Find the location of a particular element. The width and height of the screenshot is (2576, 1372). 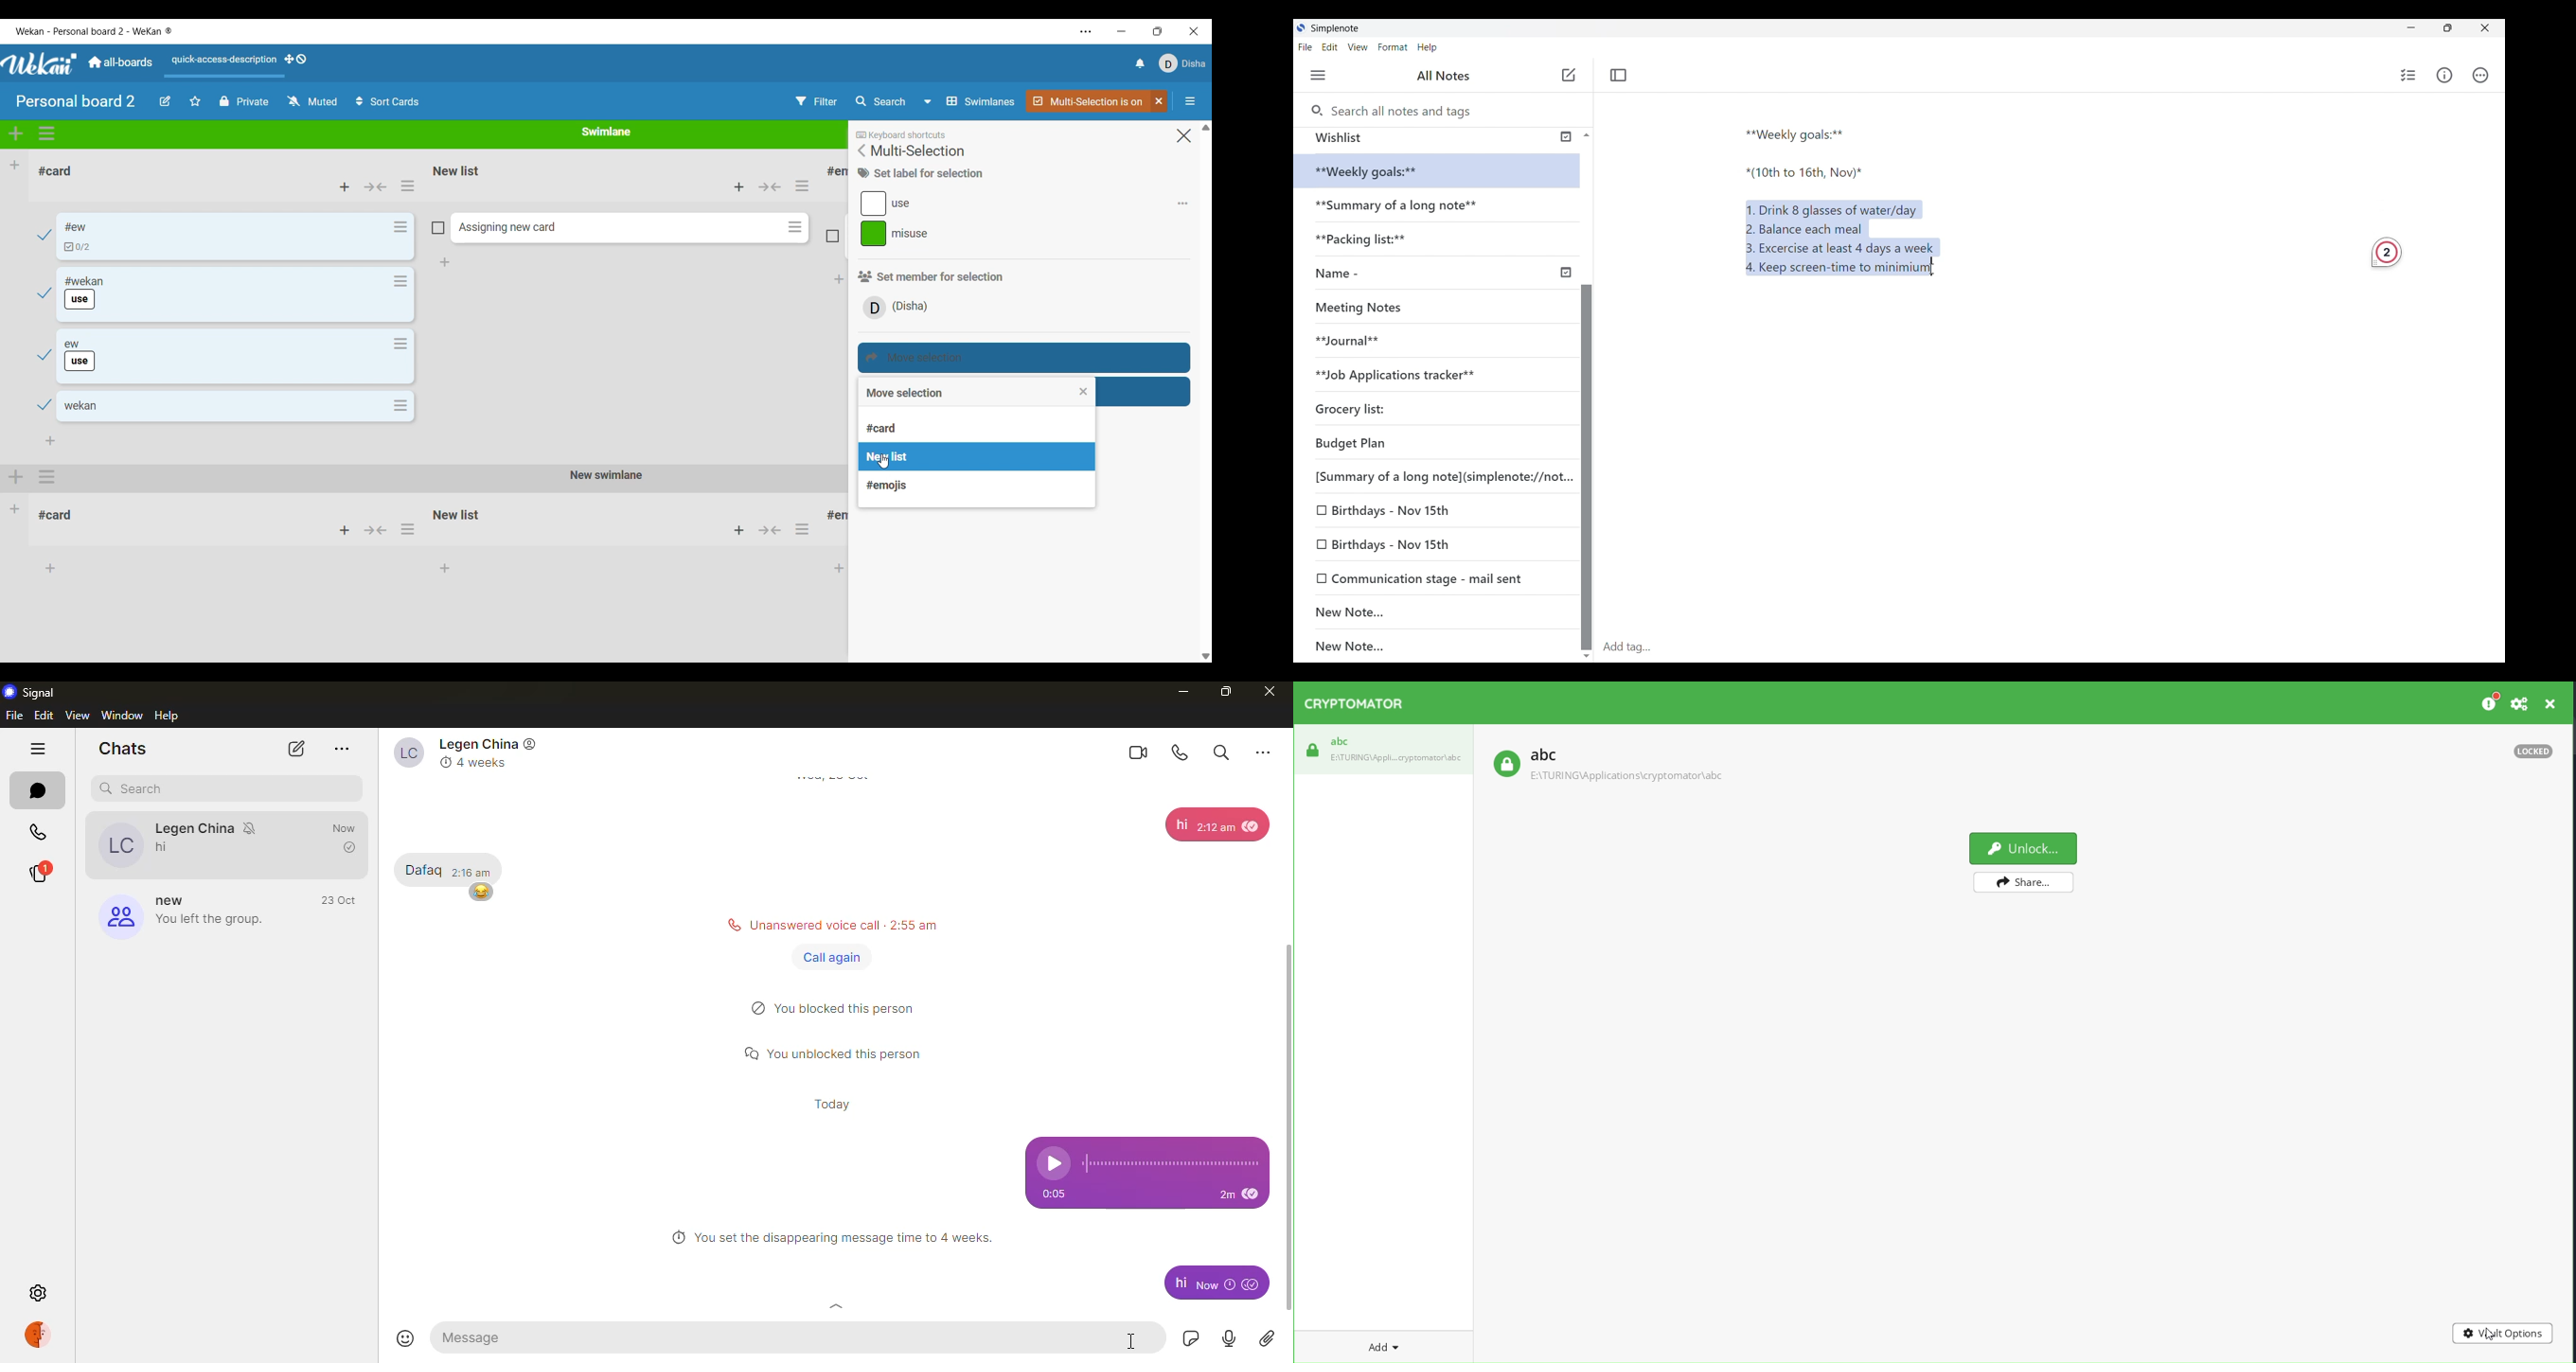

record is located at coordinates (1226, 1339).